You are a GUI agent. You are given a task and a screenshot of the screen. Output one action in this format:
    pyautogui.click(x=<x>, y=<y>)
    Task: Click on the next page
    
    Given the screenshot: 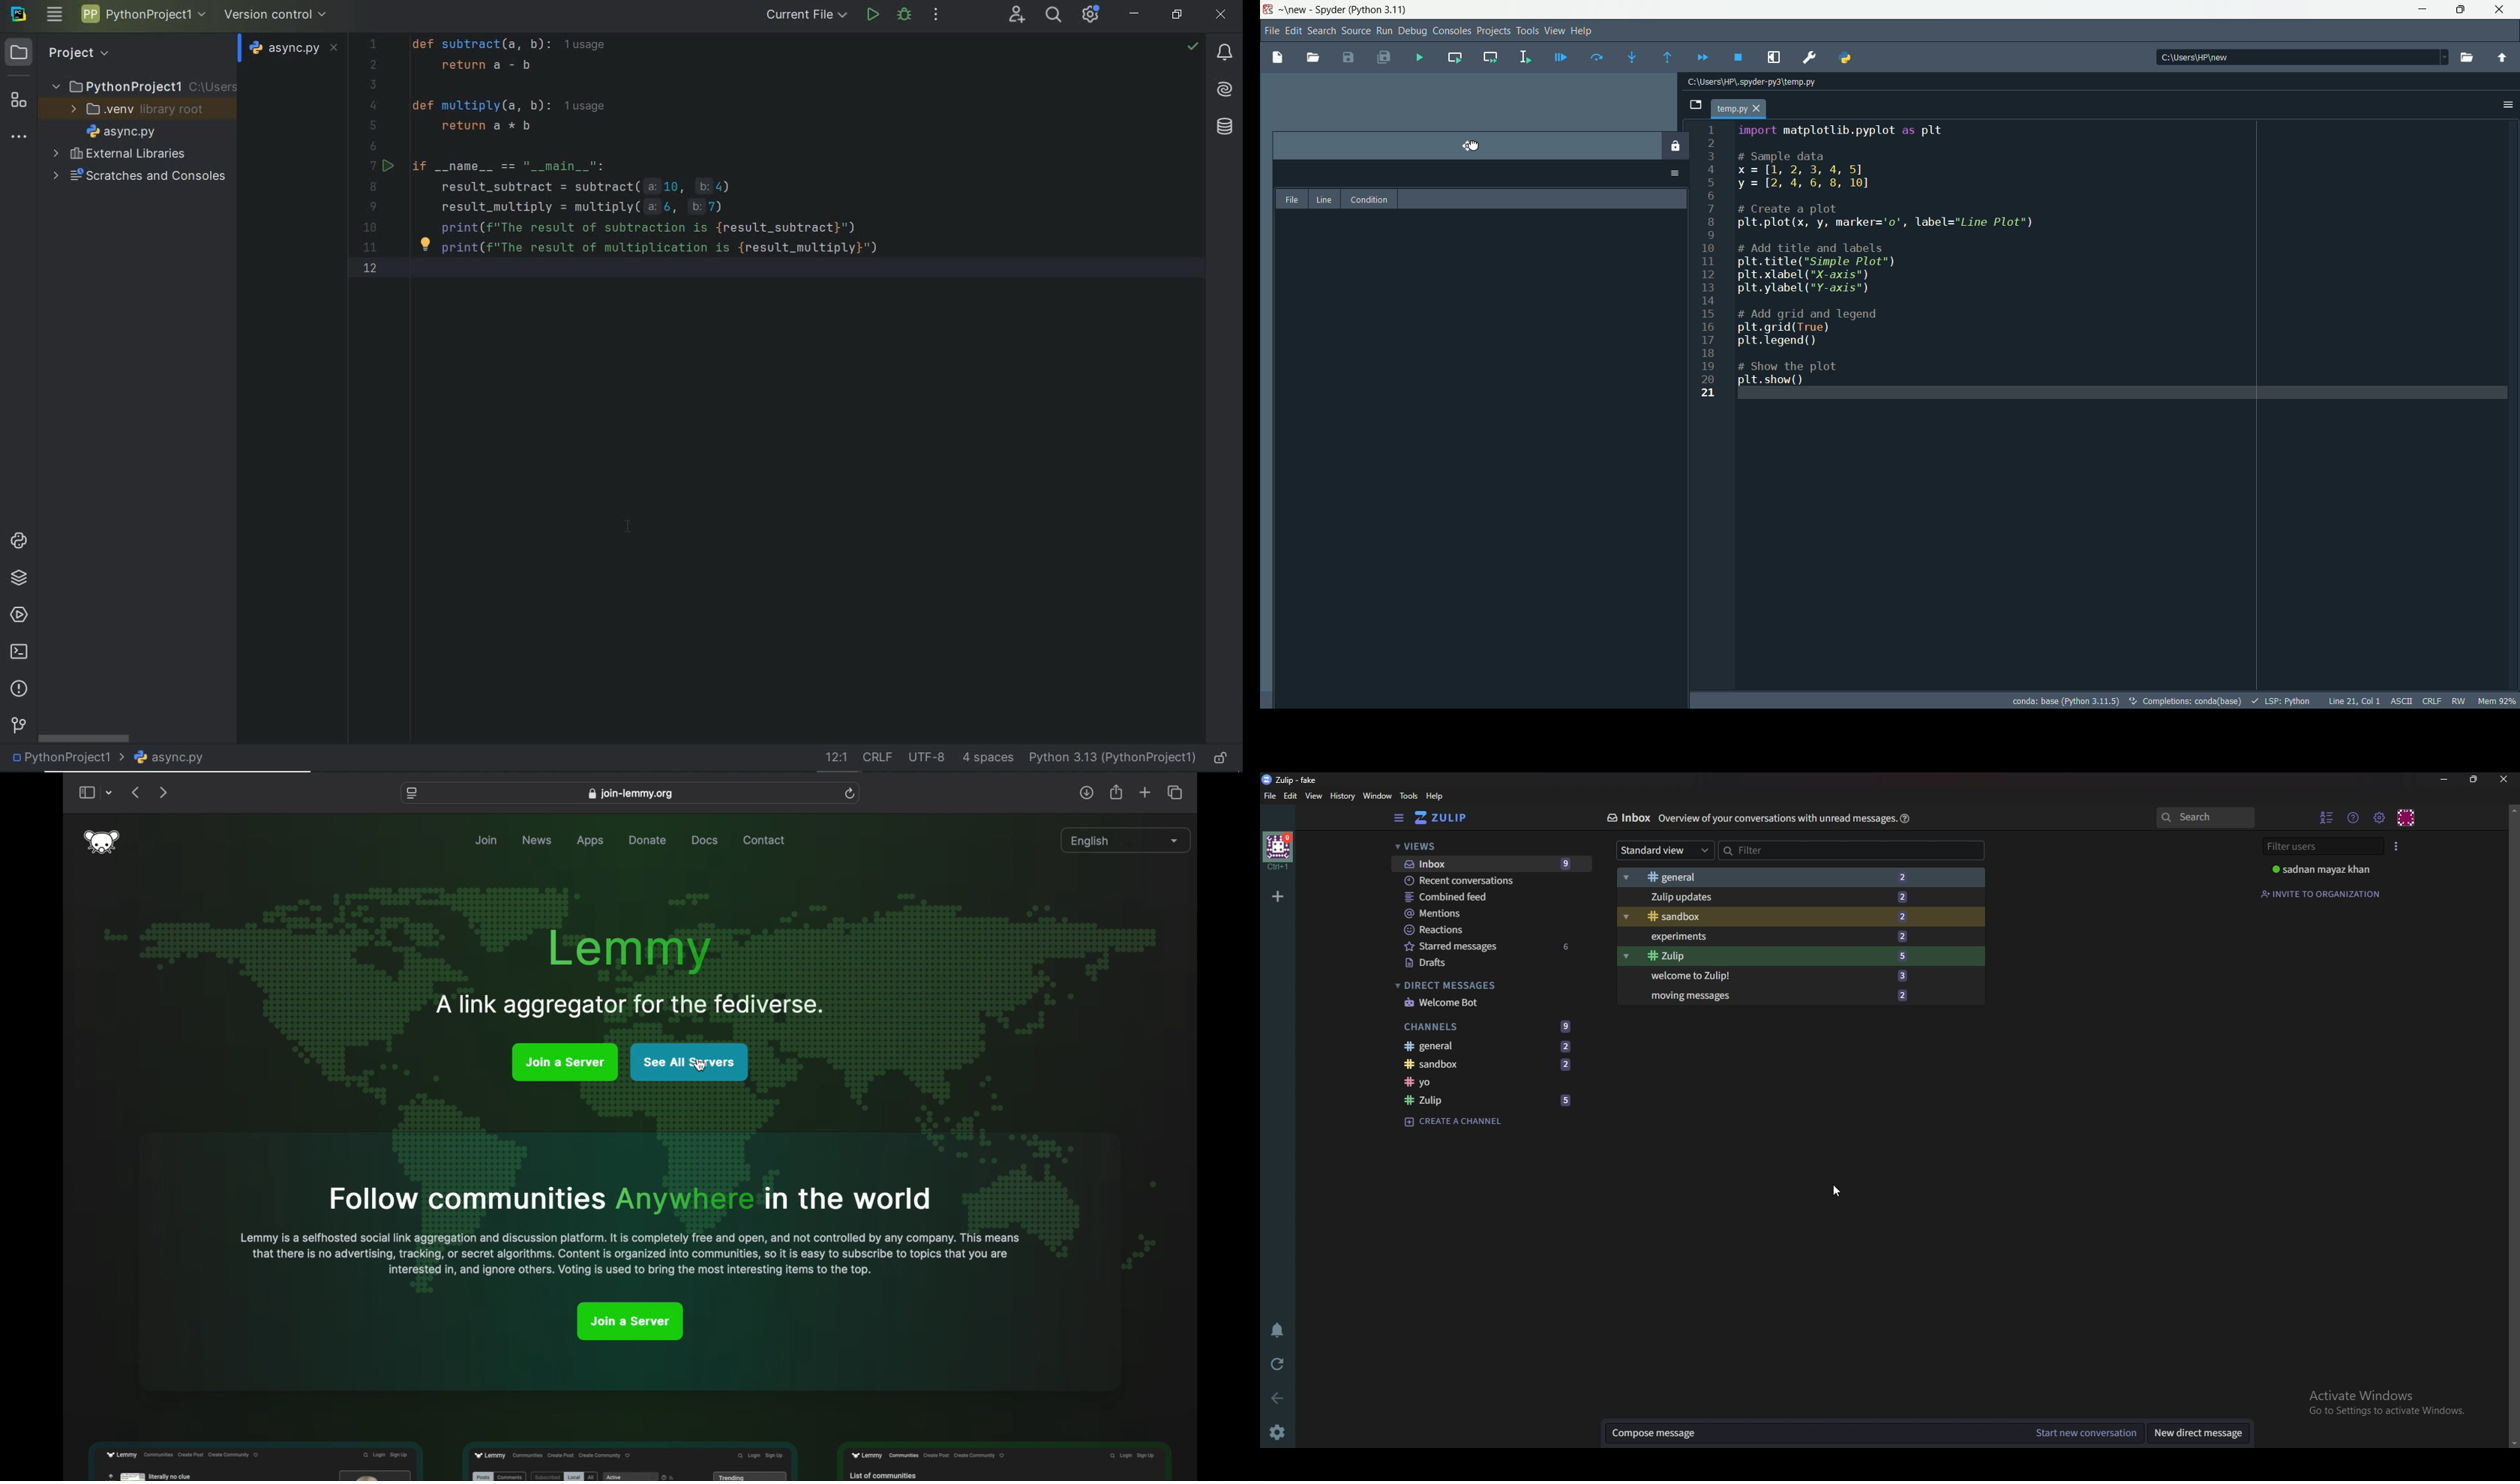 What is the action you would take?
    pyautogui.click(x=164, y=792)
    